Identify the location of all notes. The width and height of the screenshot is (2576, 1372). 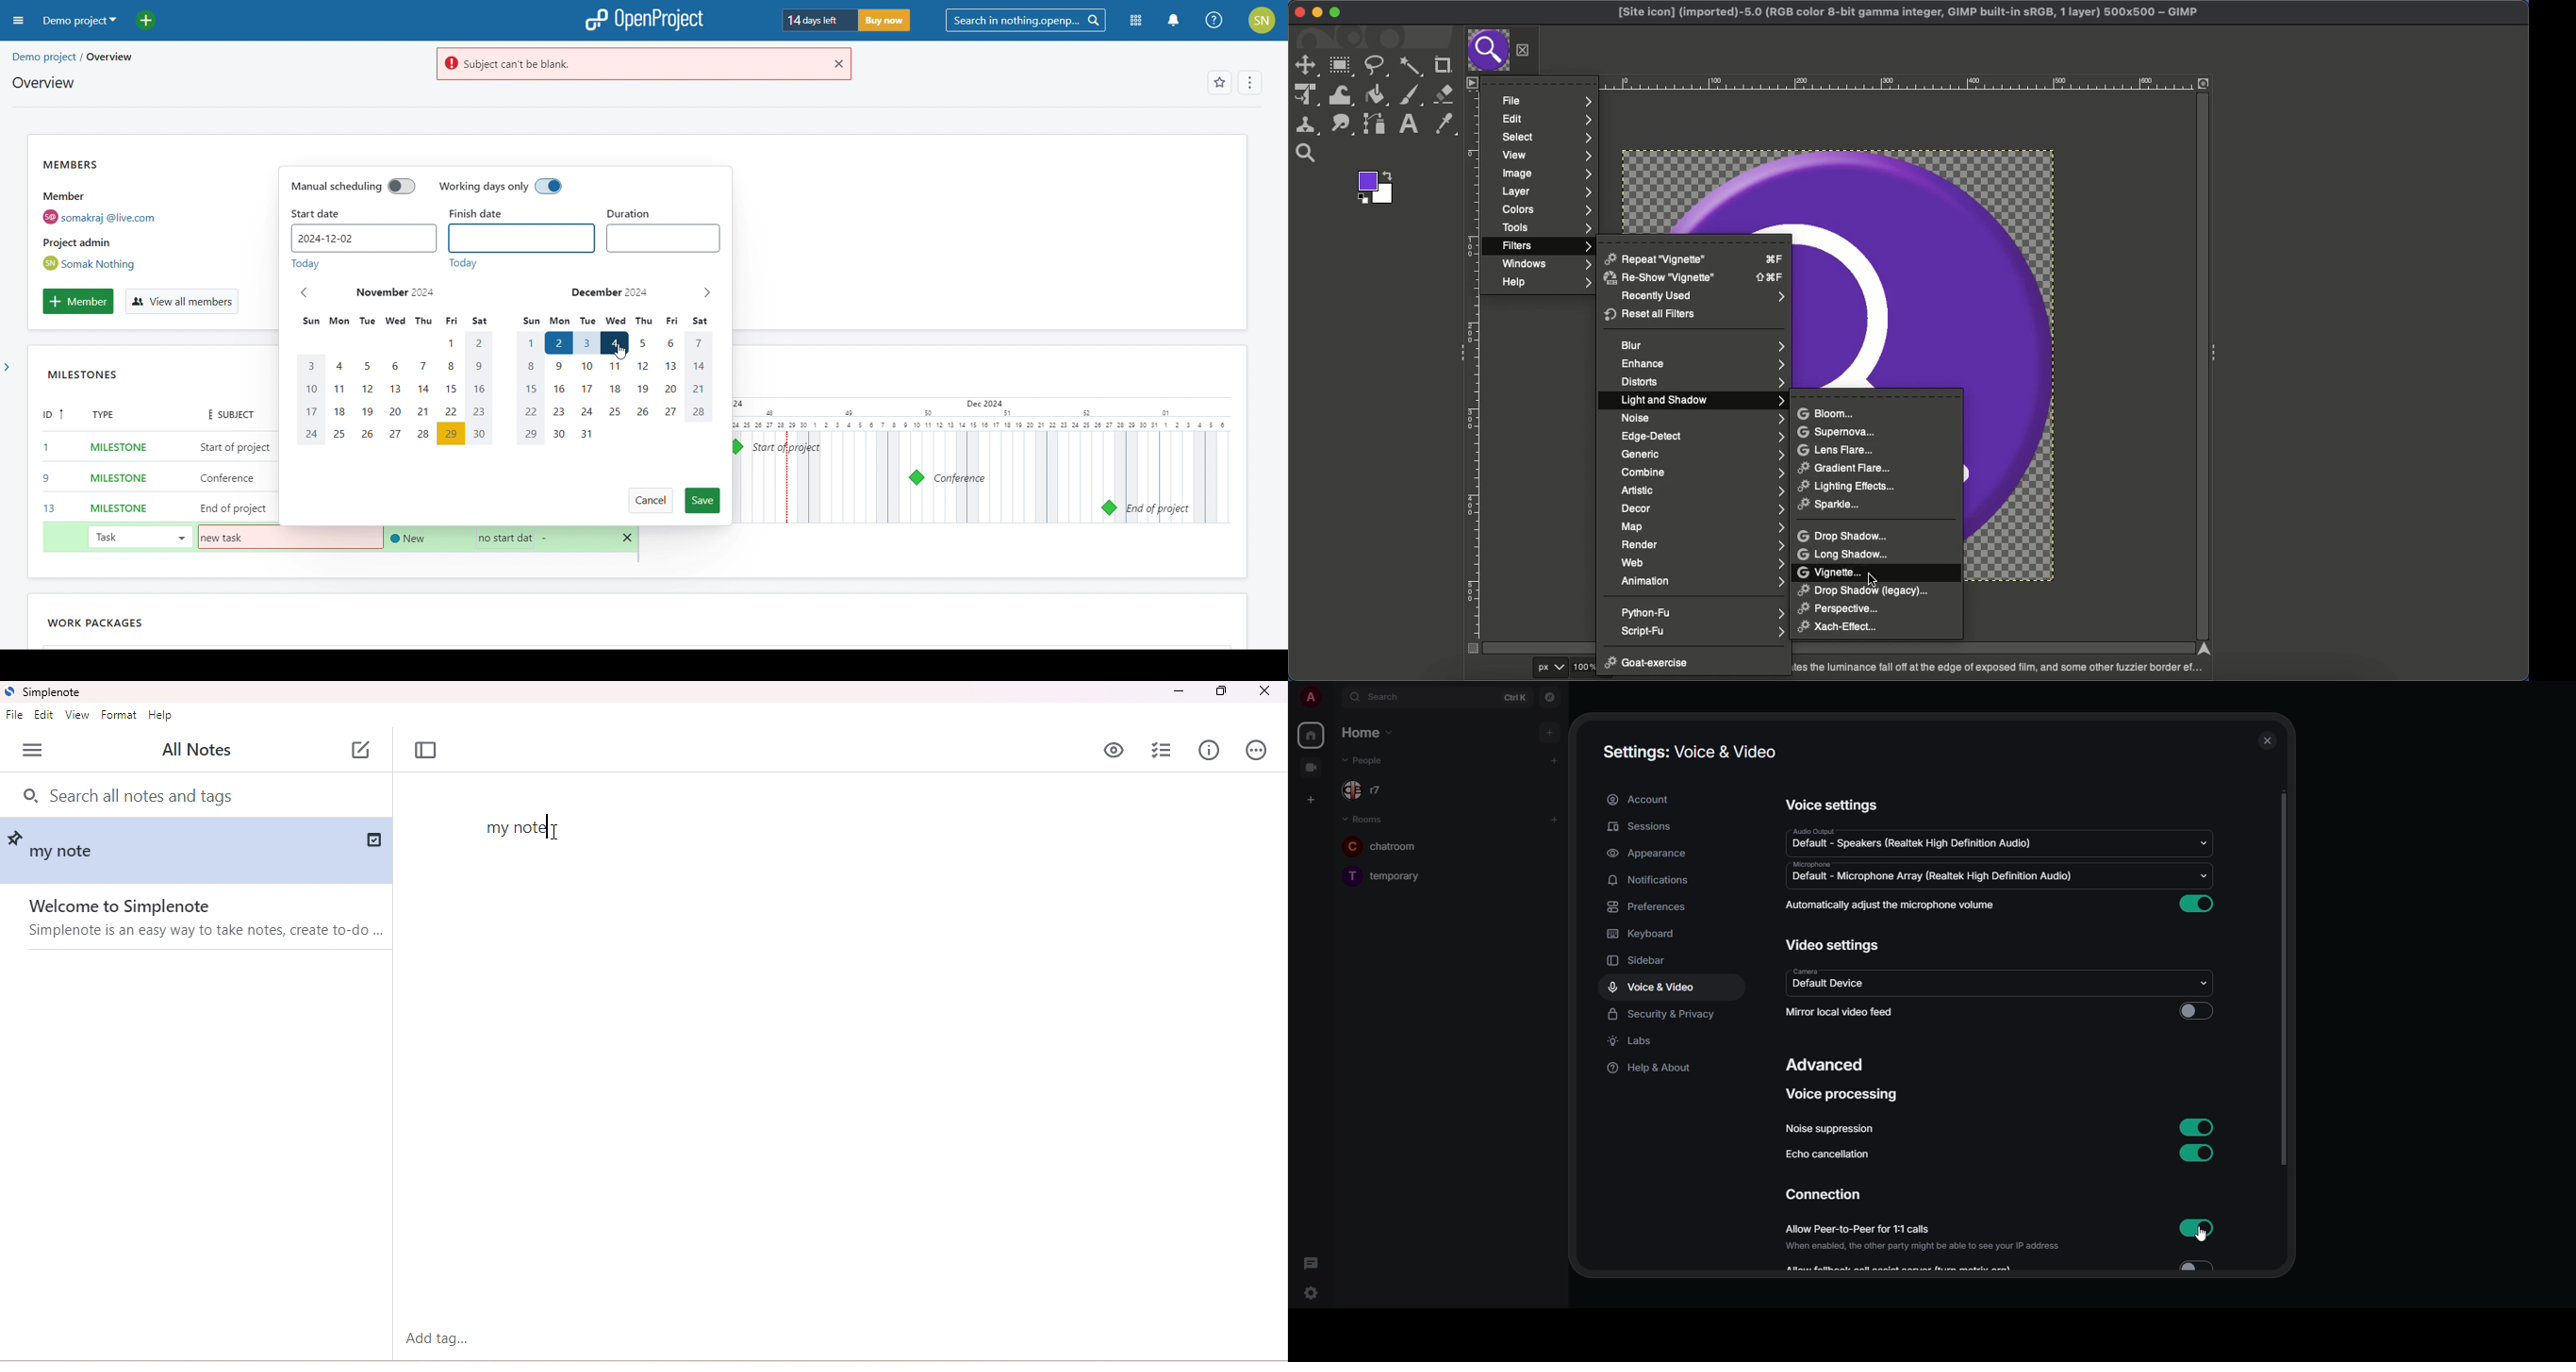
(201, 749).